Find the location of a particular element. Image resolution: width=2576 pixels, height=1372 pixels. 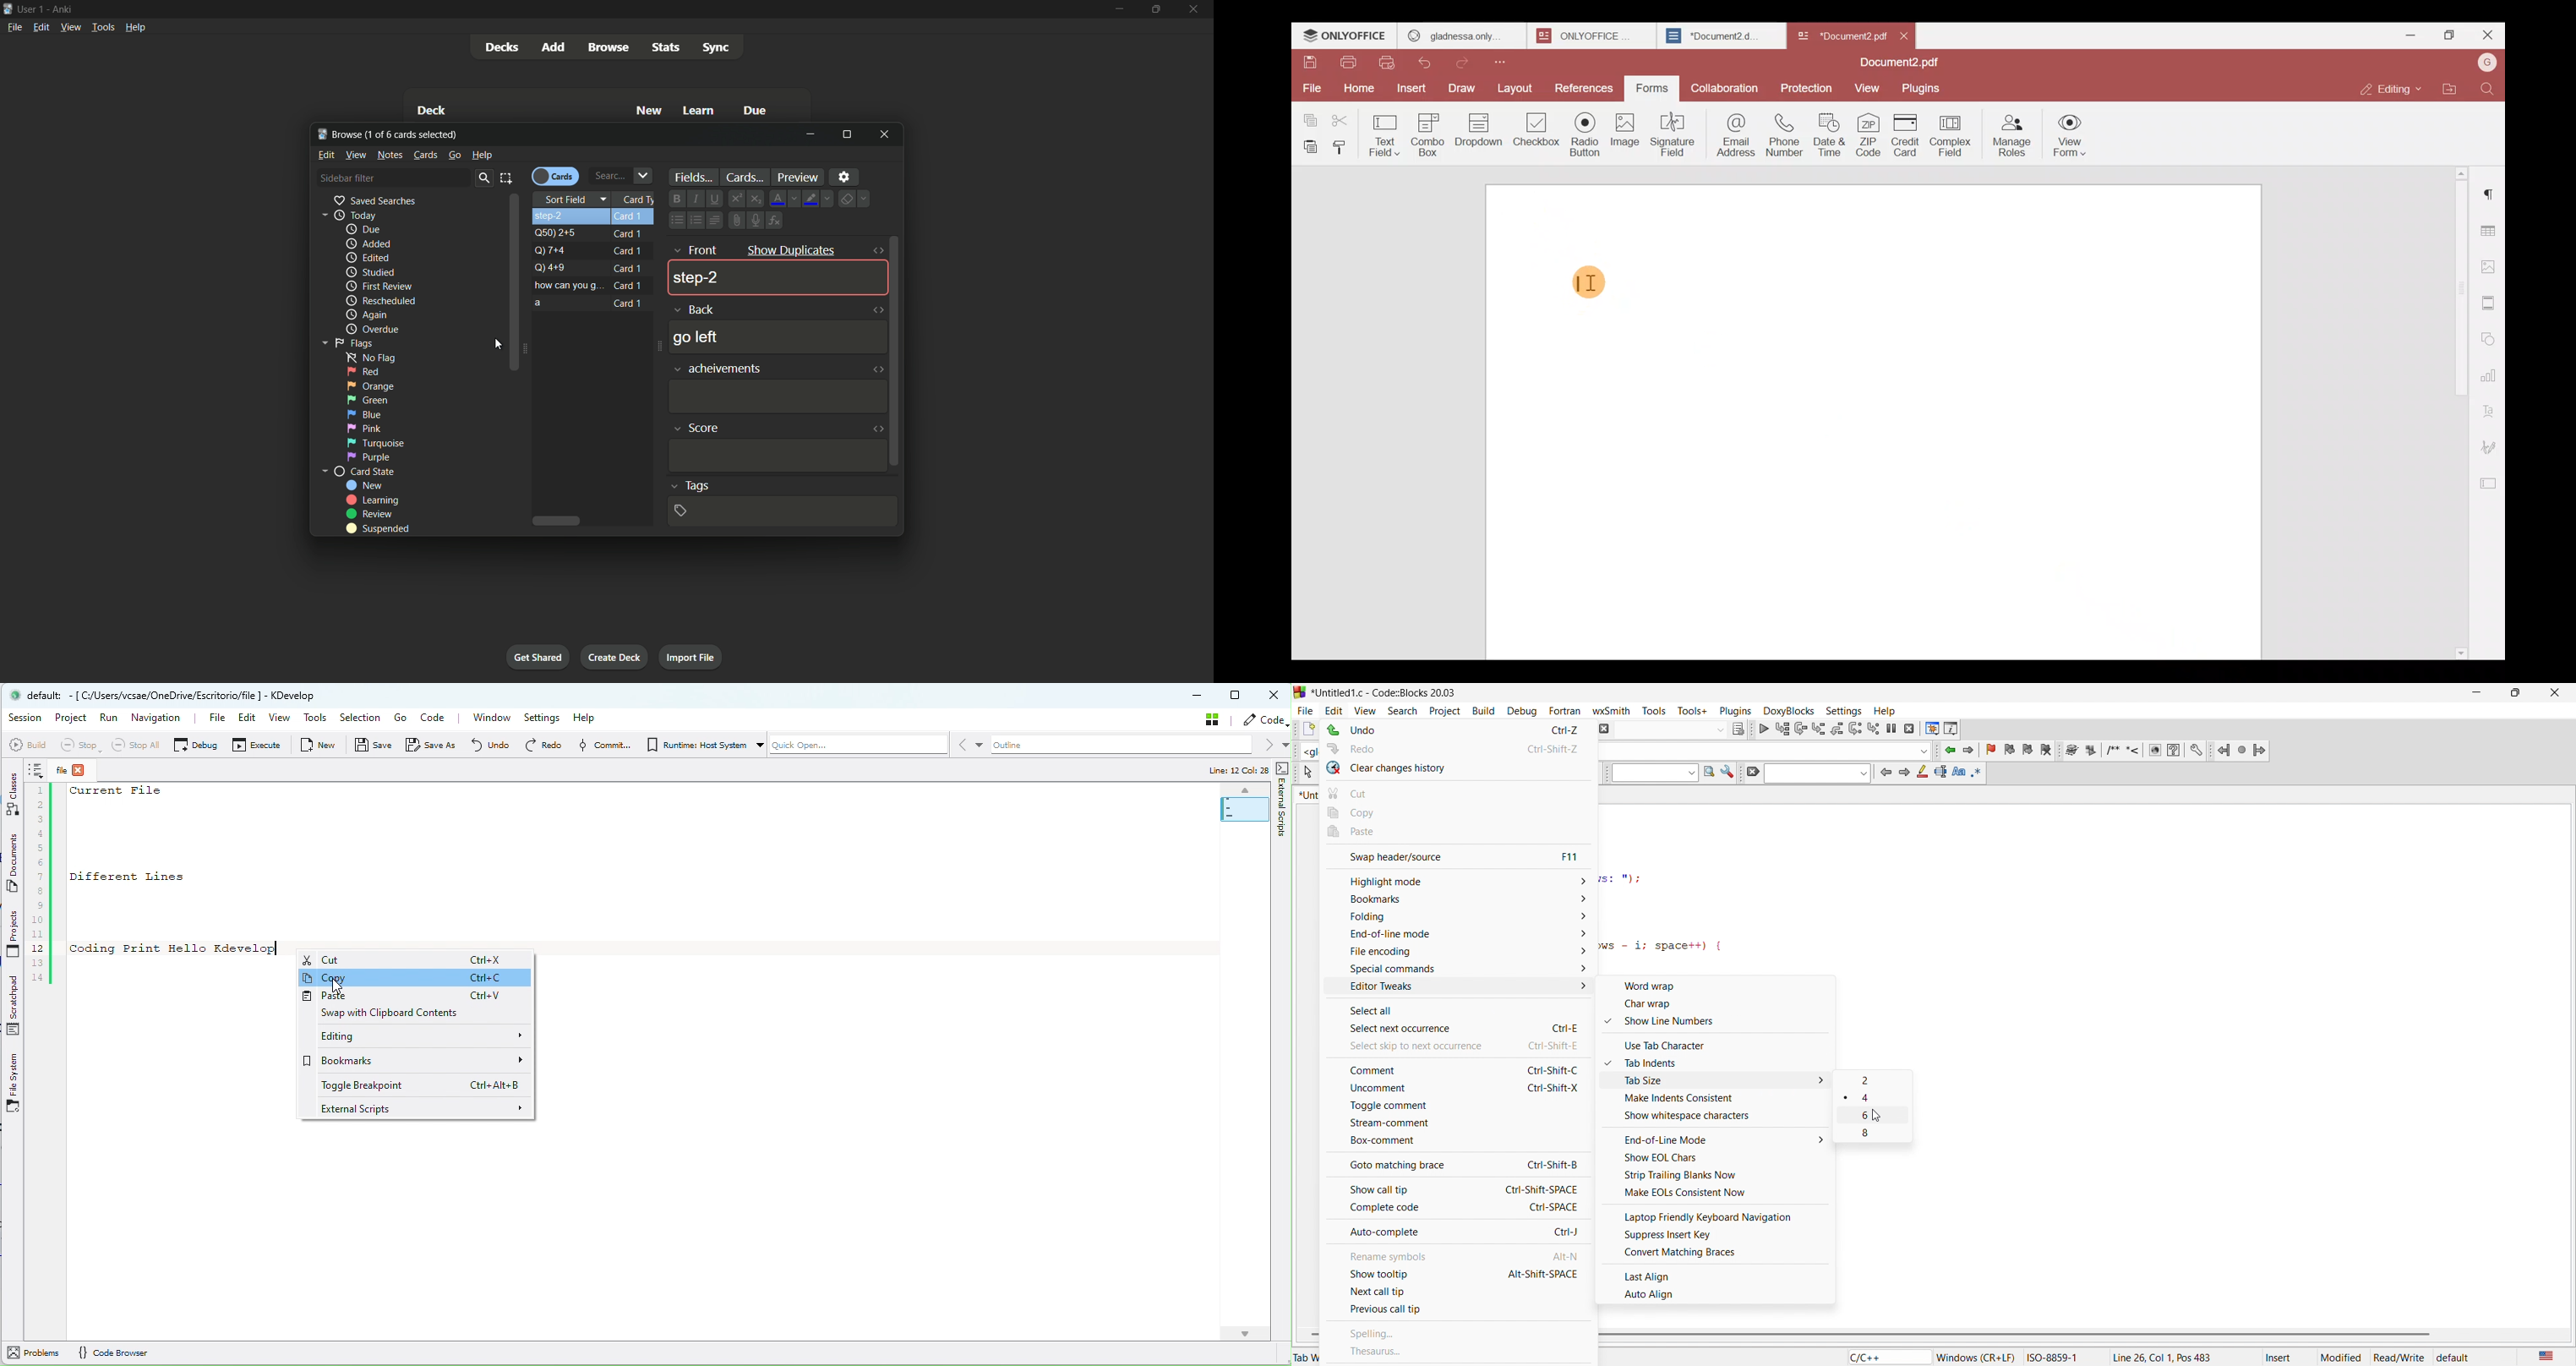

rename symbols  is located at coordinates (1402, 1255).